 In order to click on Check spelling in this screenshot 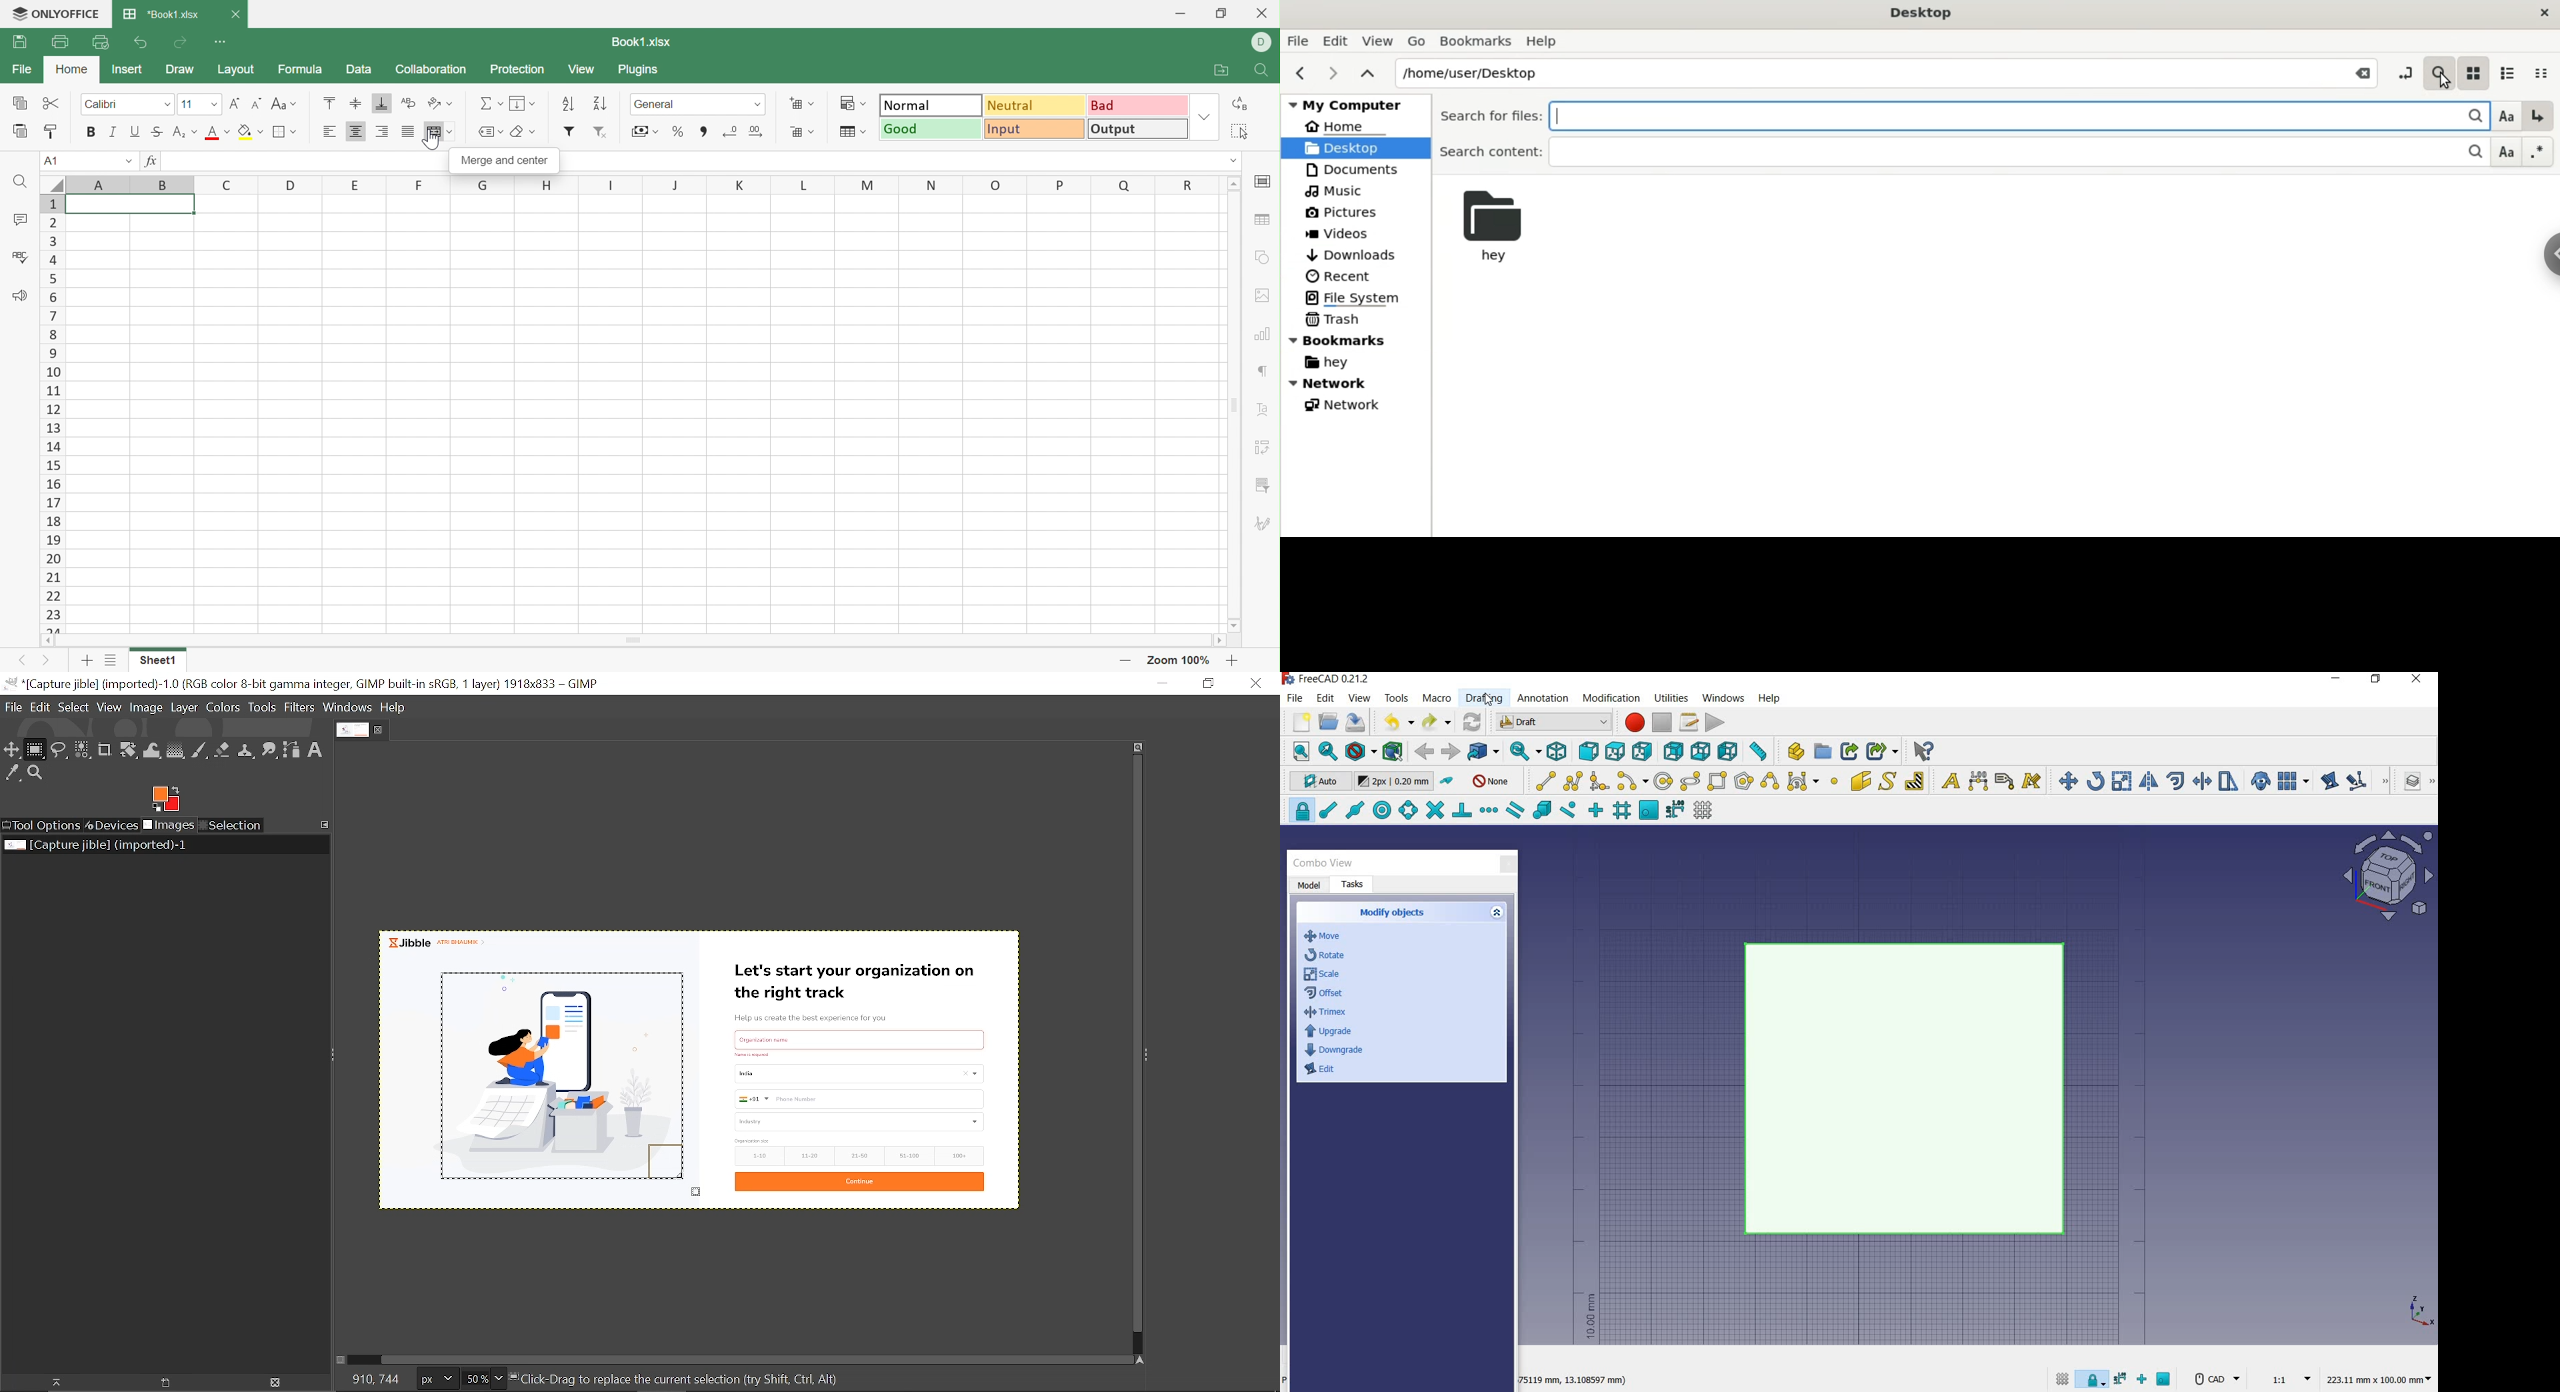, I will do `click(18, 258)`.